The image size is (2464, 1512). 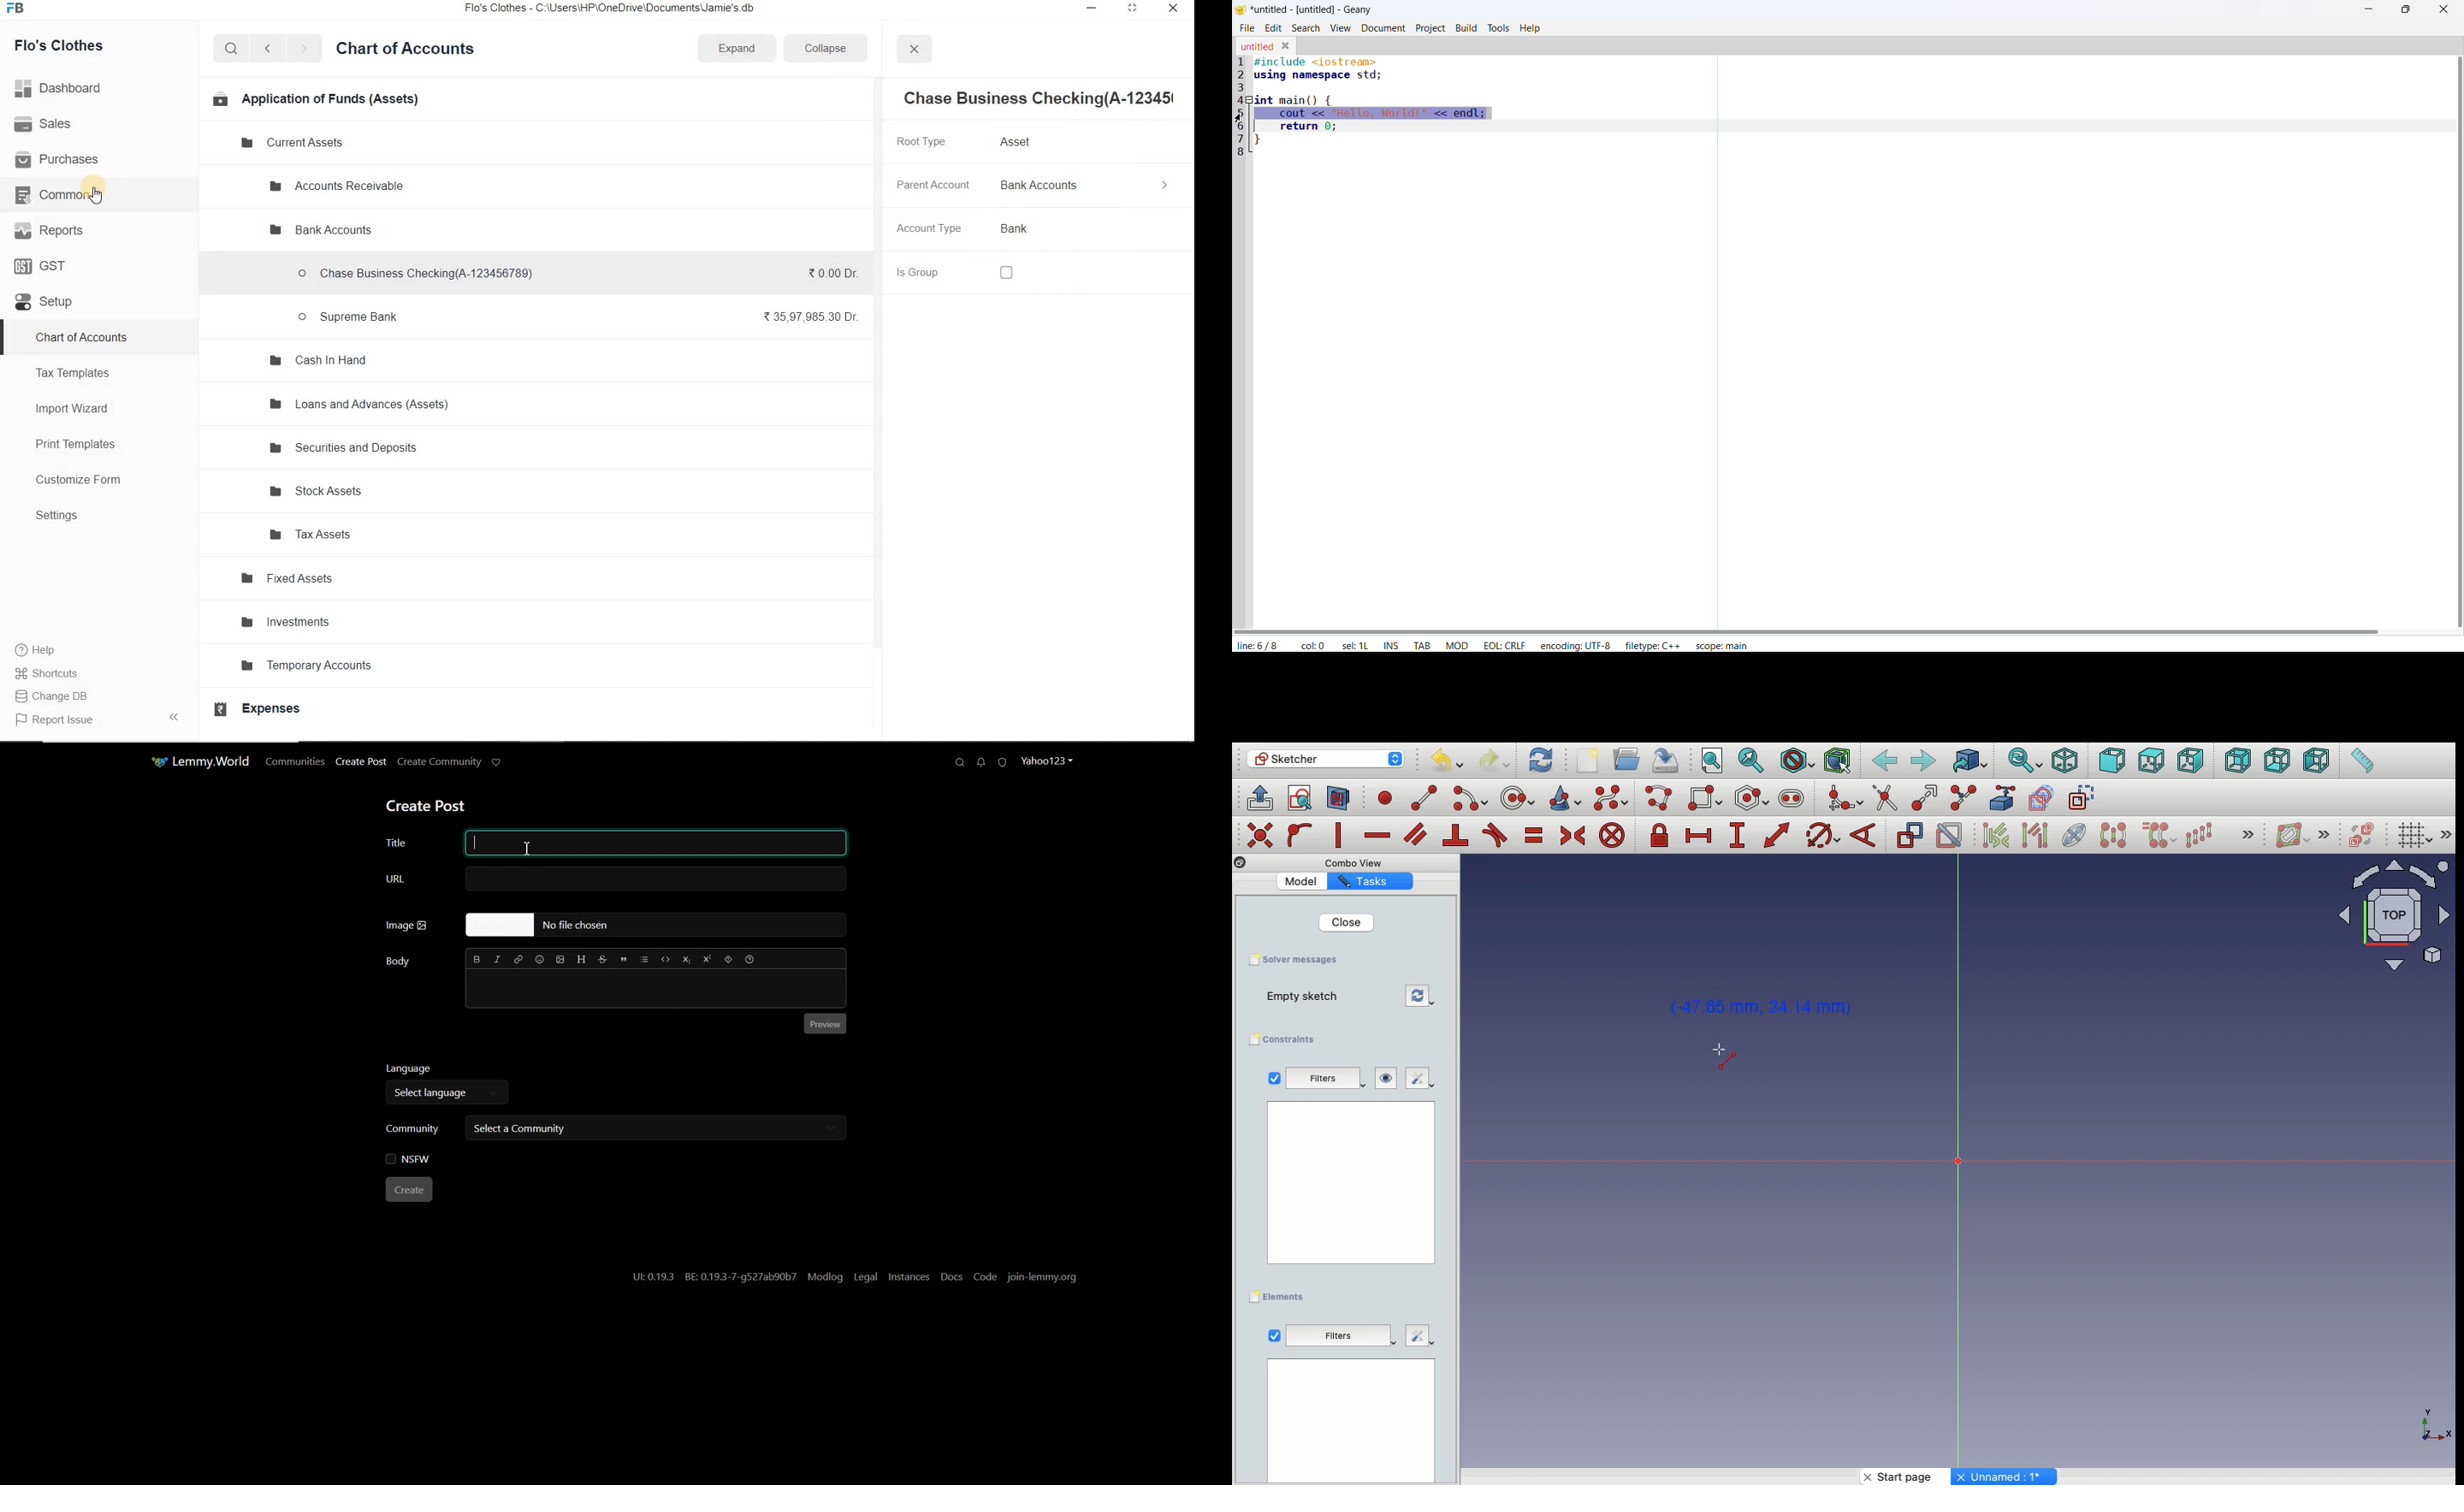 I want to click on search, so click(x=232, y=49).